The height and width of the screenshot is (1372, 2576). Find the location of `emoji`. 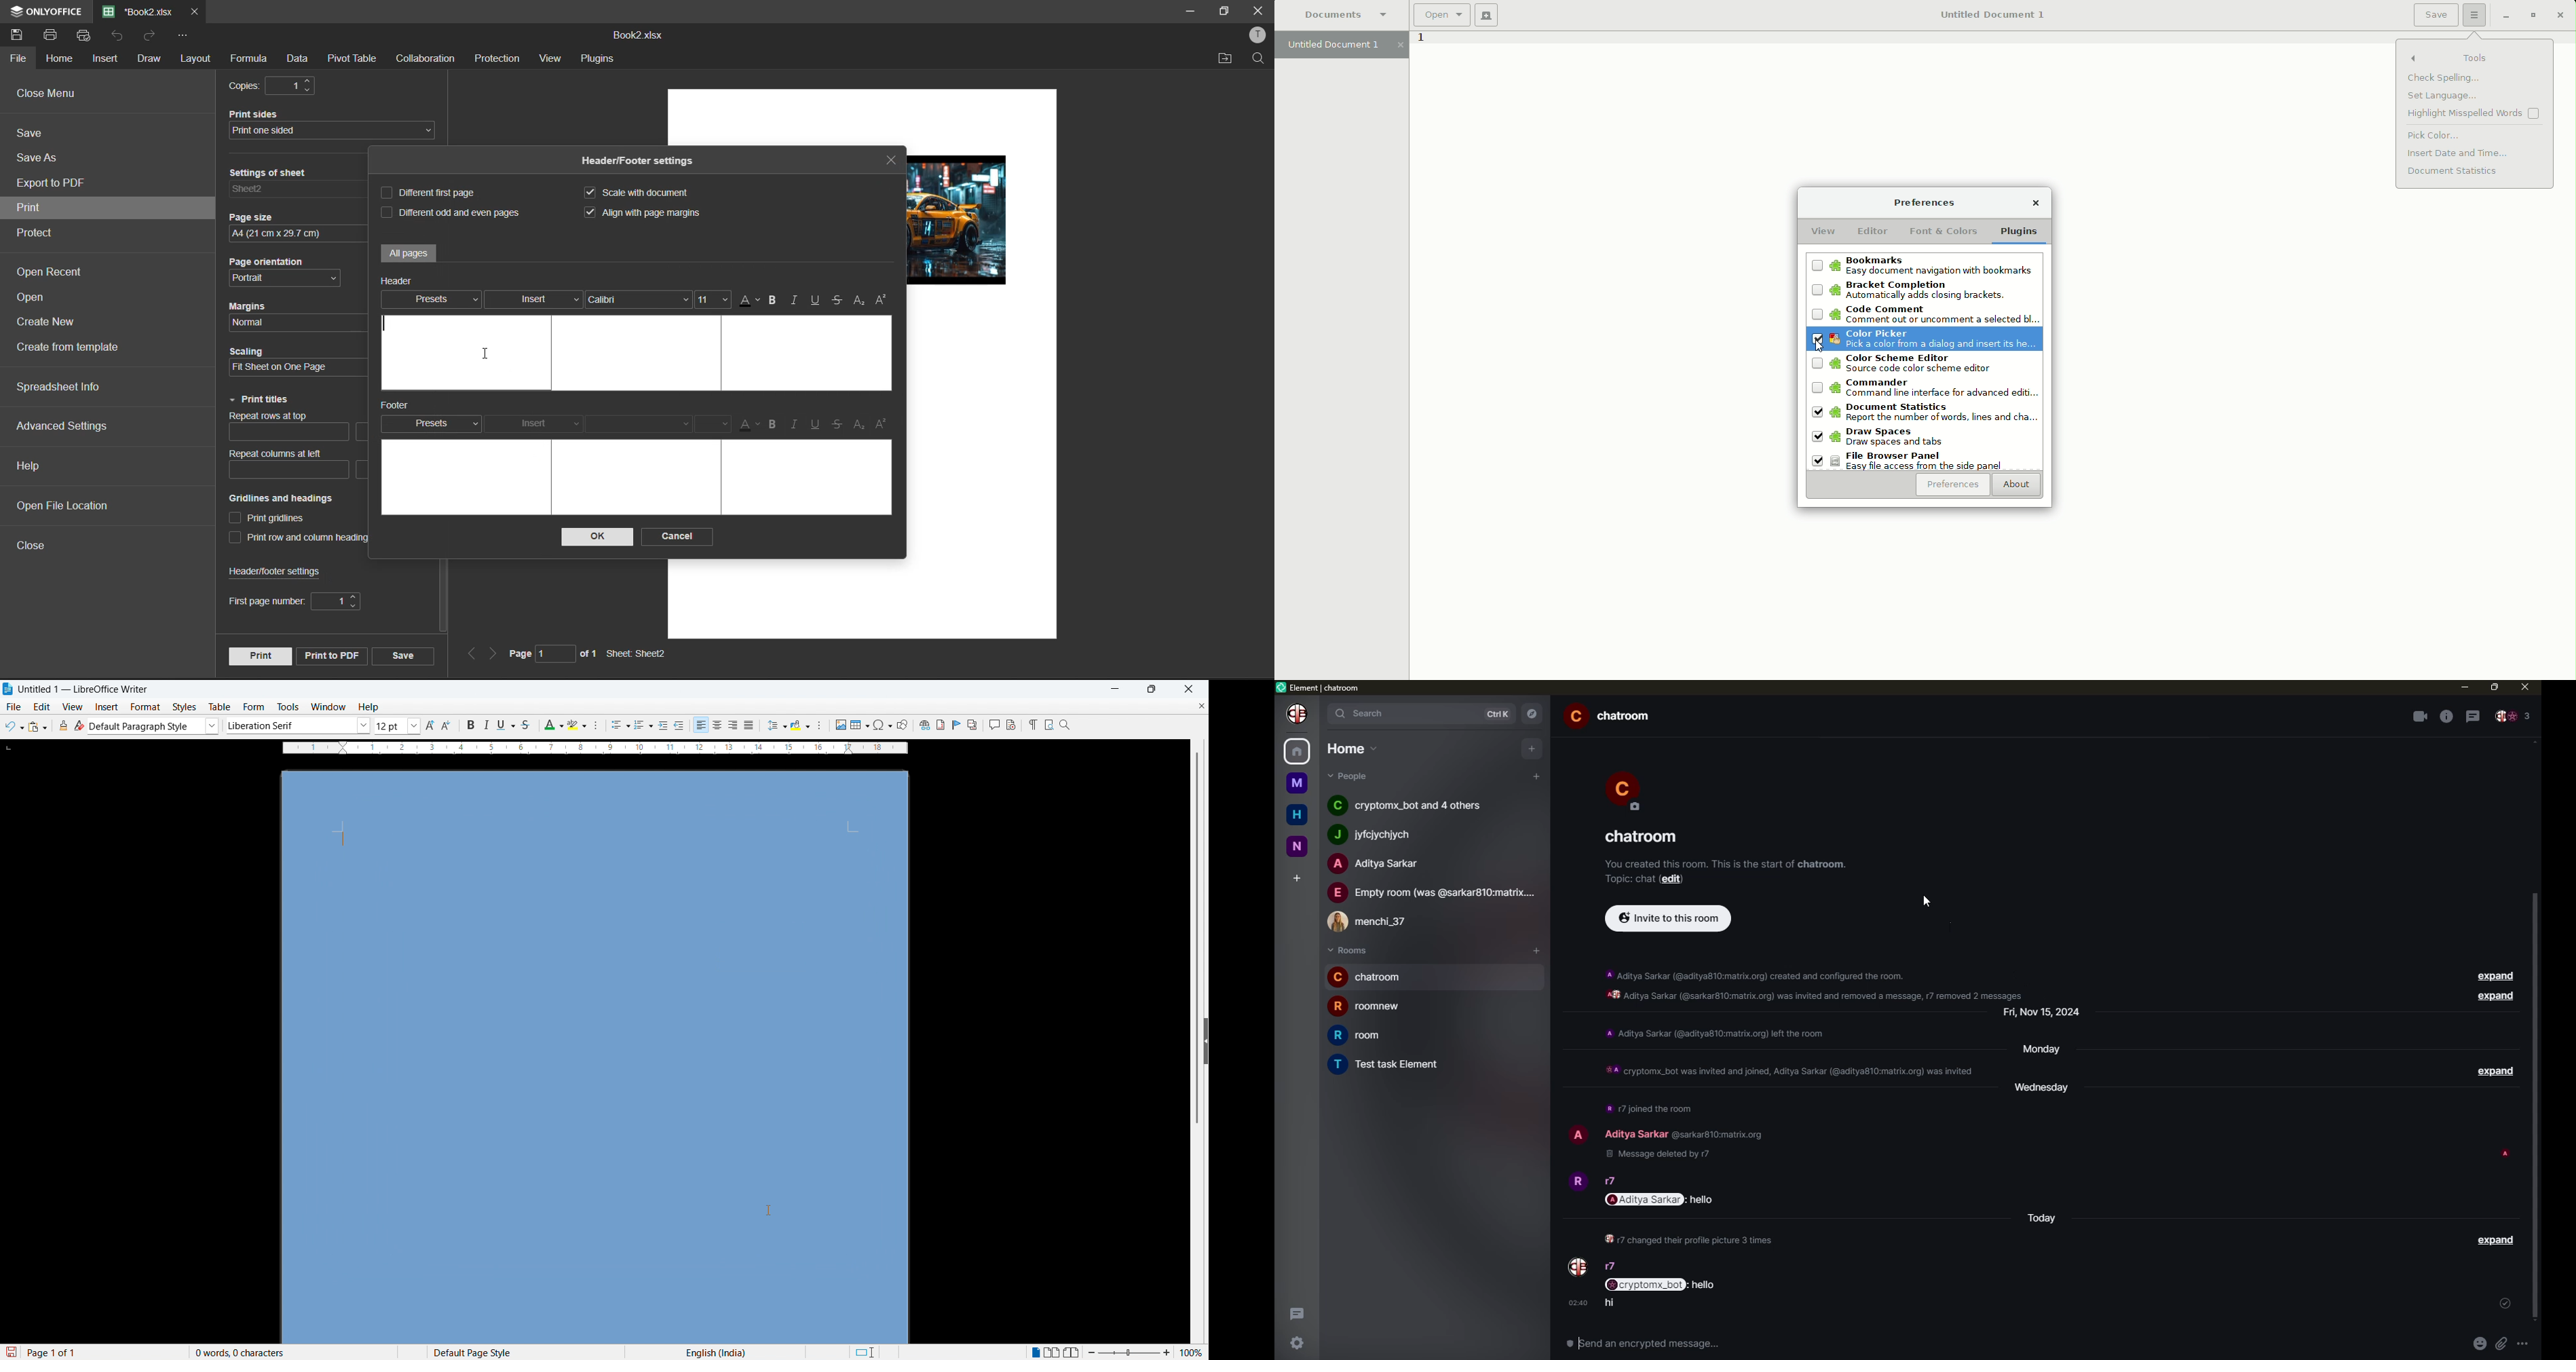

emoji is located at coordinates (2479, 1344).